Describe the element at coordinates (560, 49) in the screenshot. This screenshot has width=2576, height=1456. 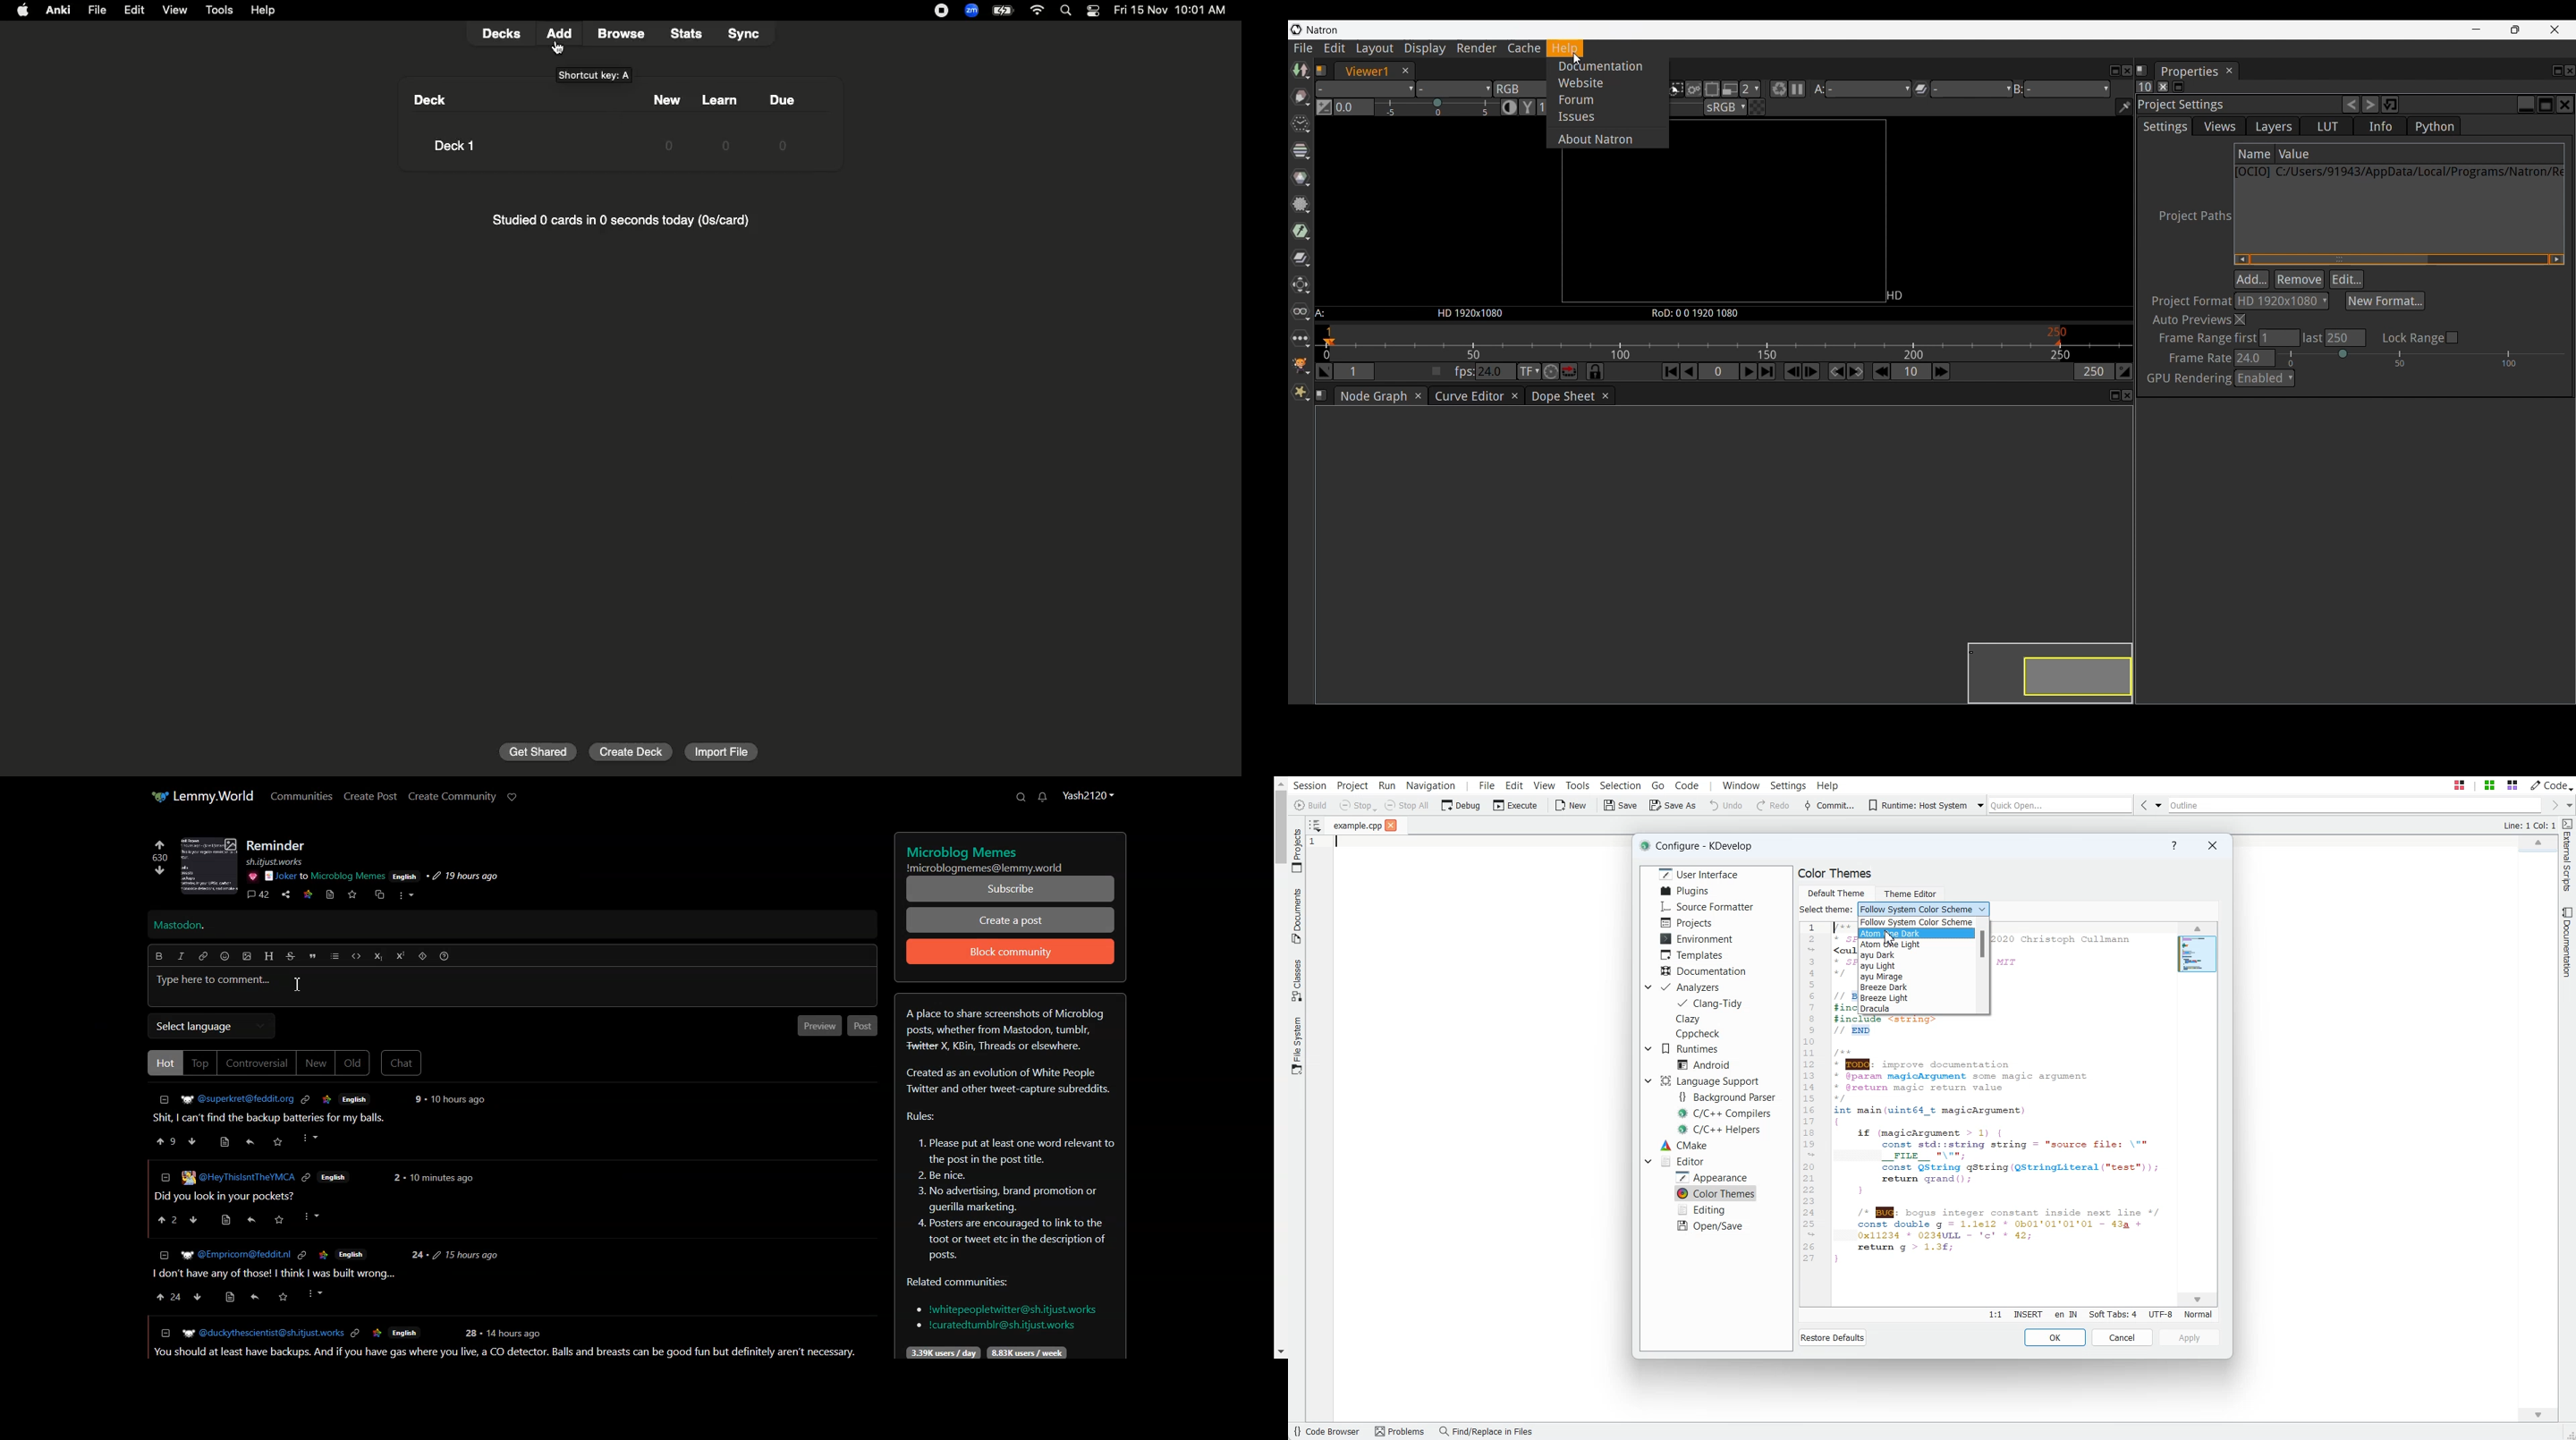
I see `cursor` at that location.